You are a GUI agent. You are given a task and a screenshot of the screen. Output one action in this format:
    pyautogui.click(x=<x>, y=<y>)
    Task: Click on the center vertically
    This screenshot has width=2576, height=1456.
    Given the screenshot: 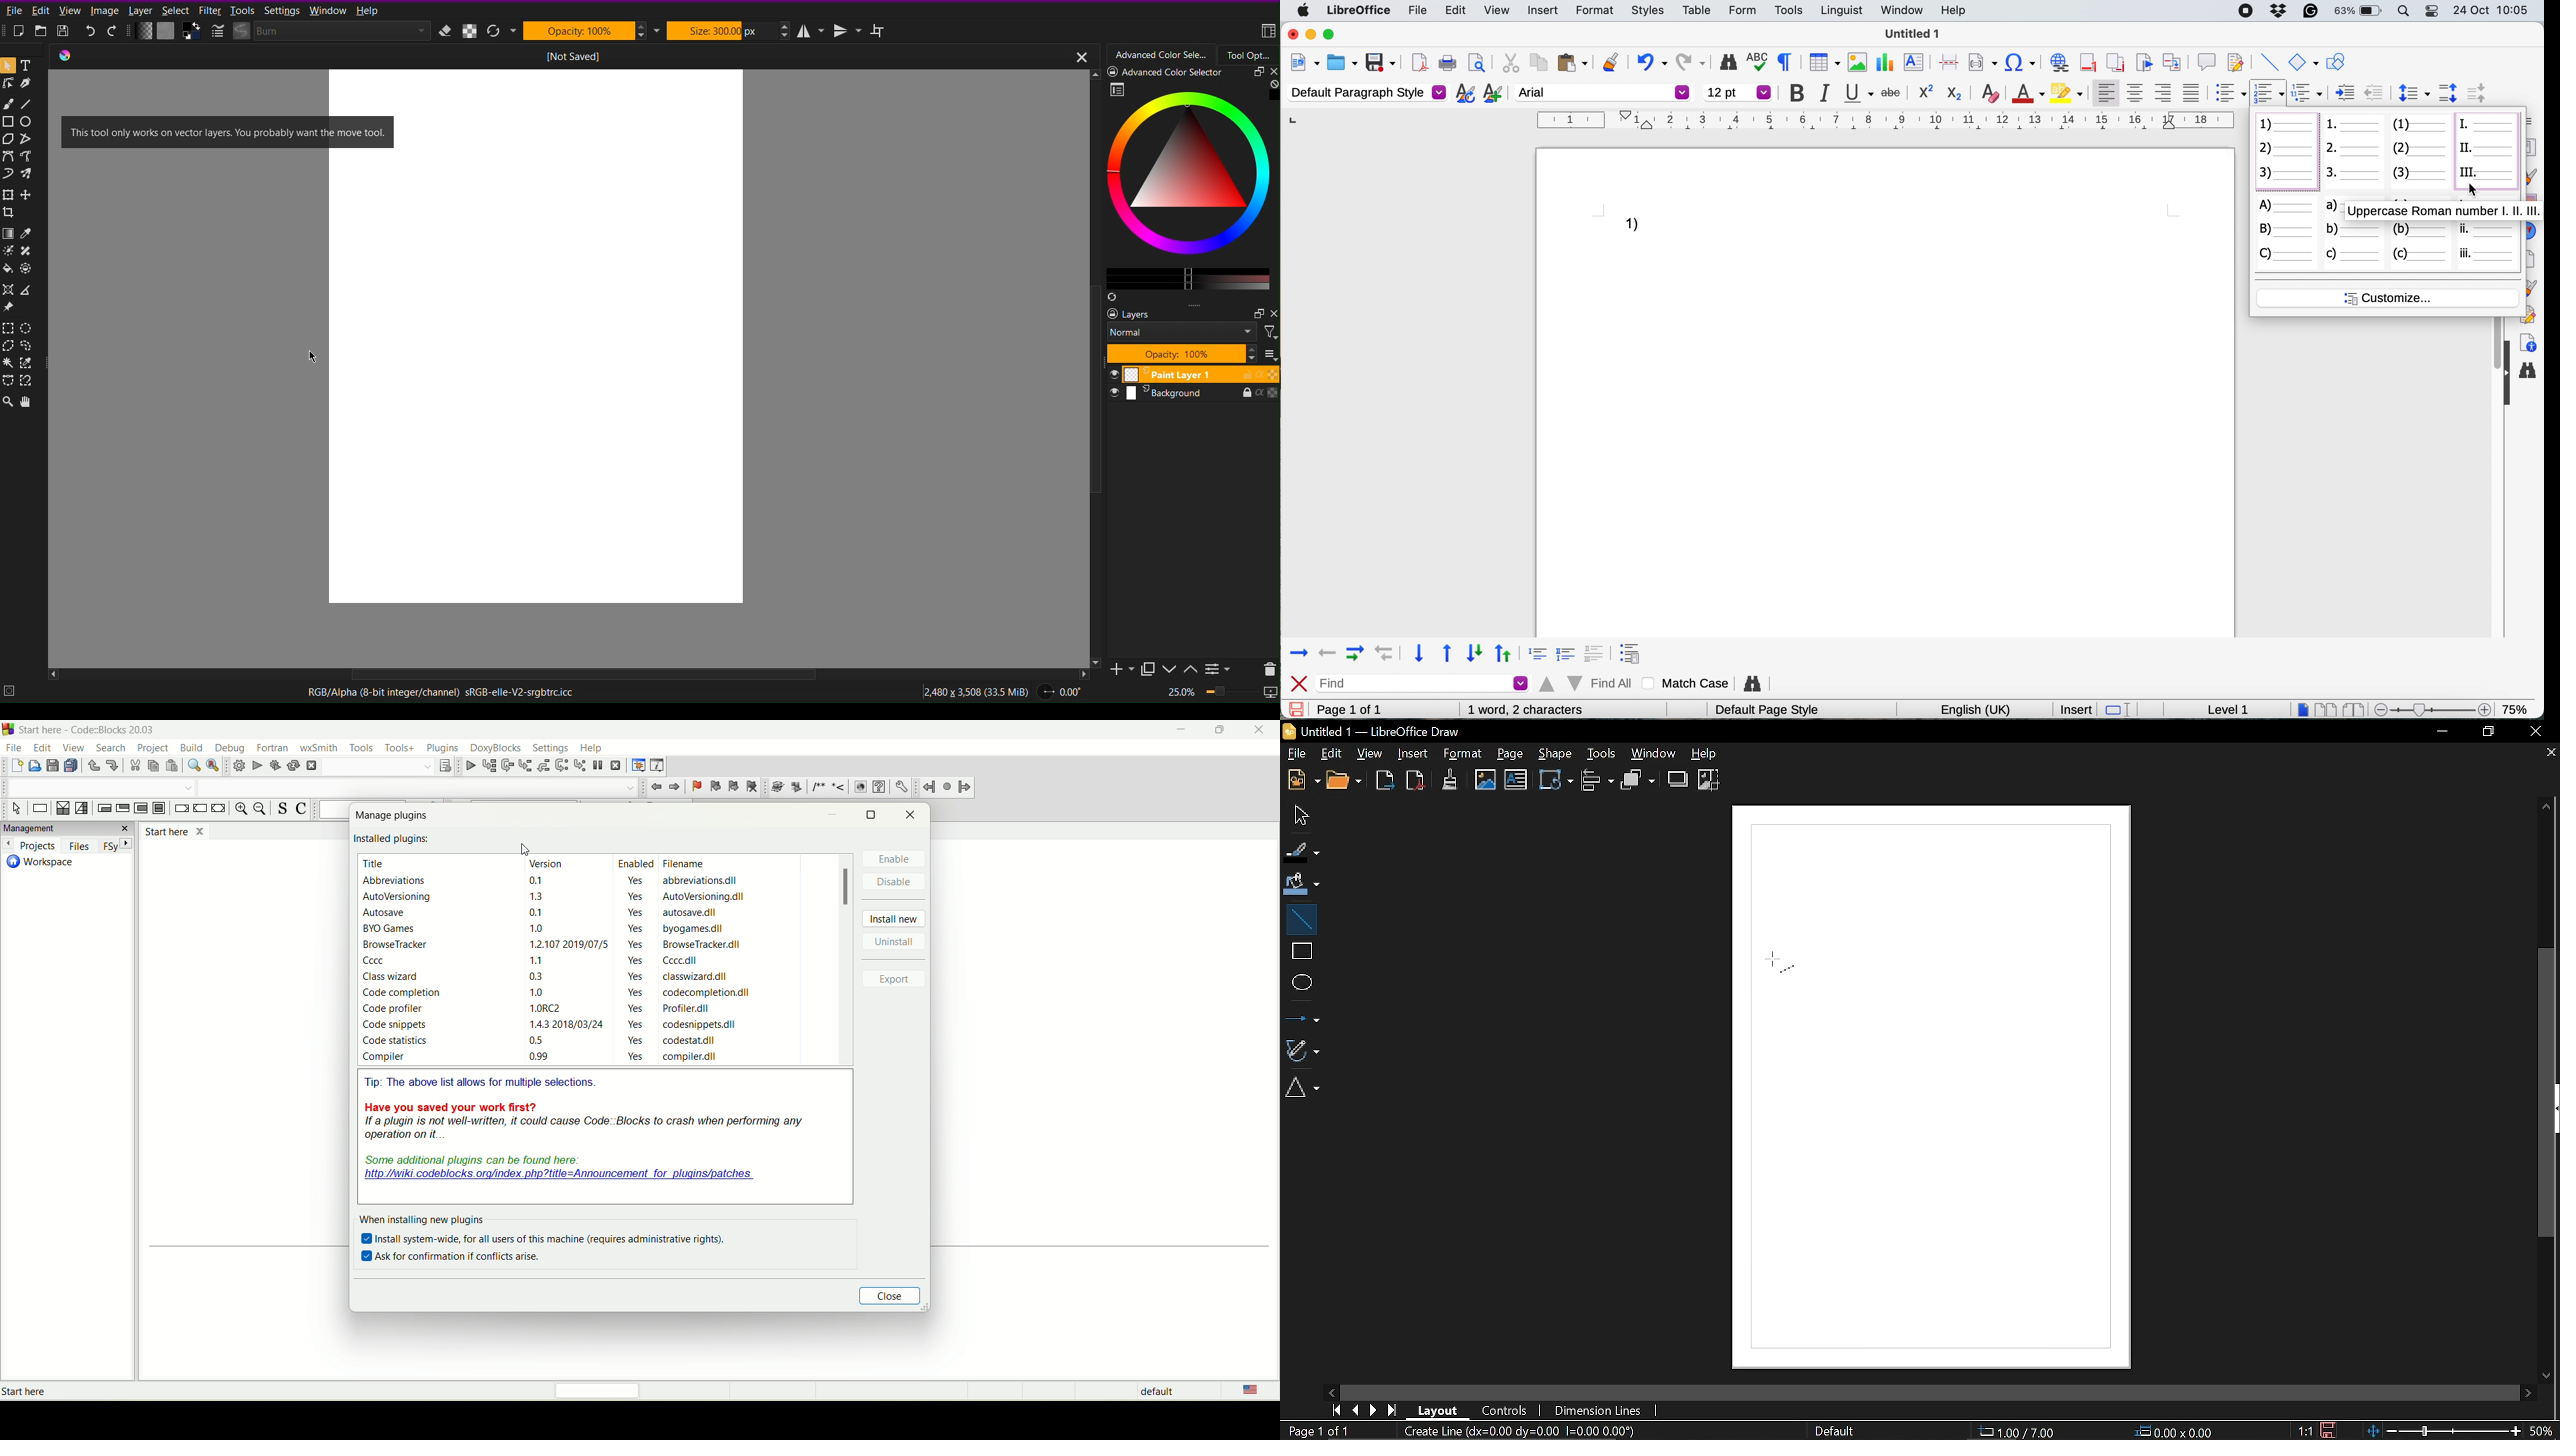 What is the action you would take?
    pyautogui.click(x=2135, y=93)
    